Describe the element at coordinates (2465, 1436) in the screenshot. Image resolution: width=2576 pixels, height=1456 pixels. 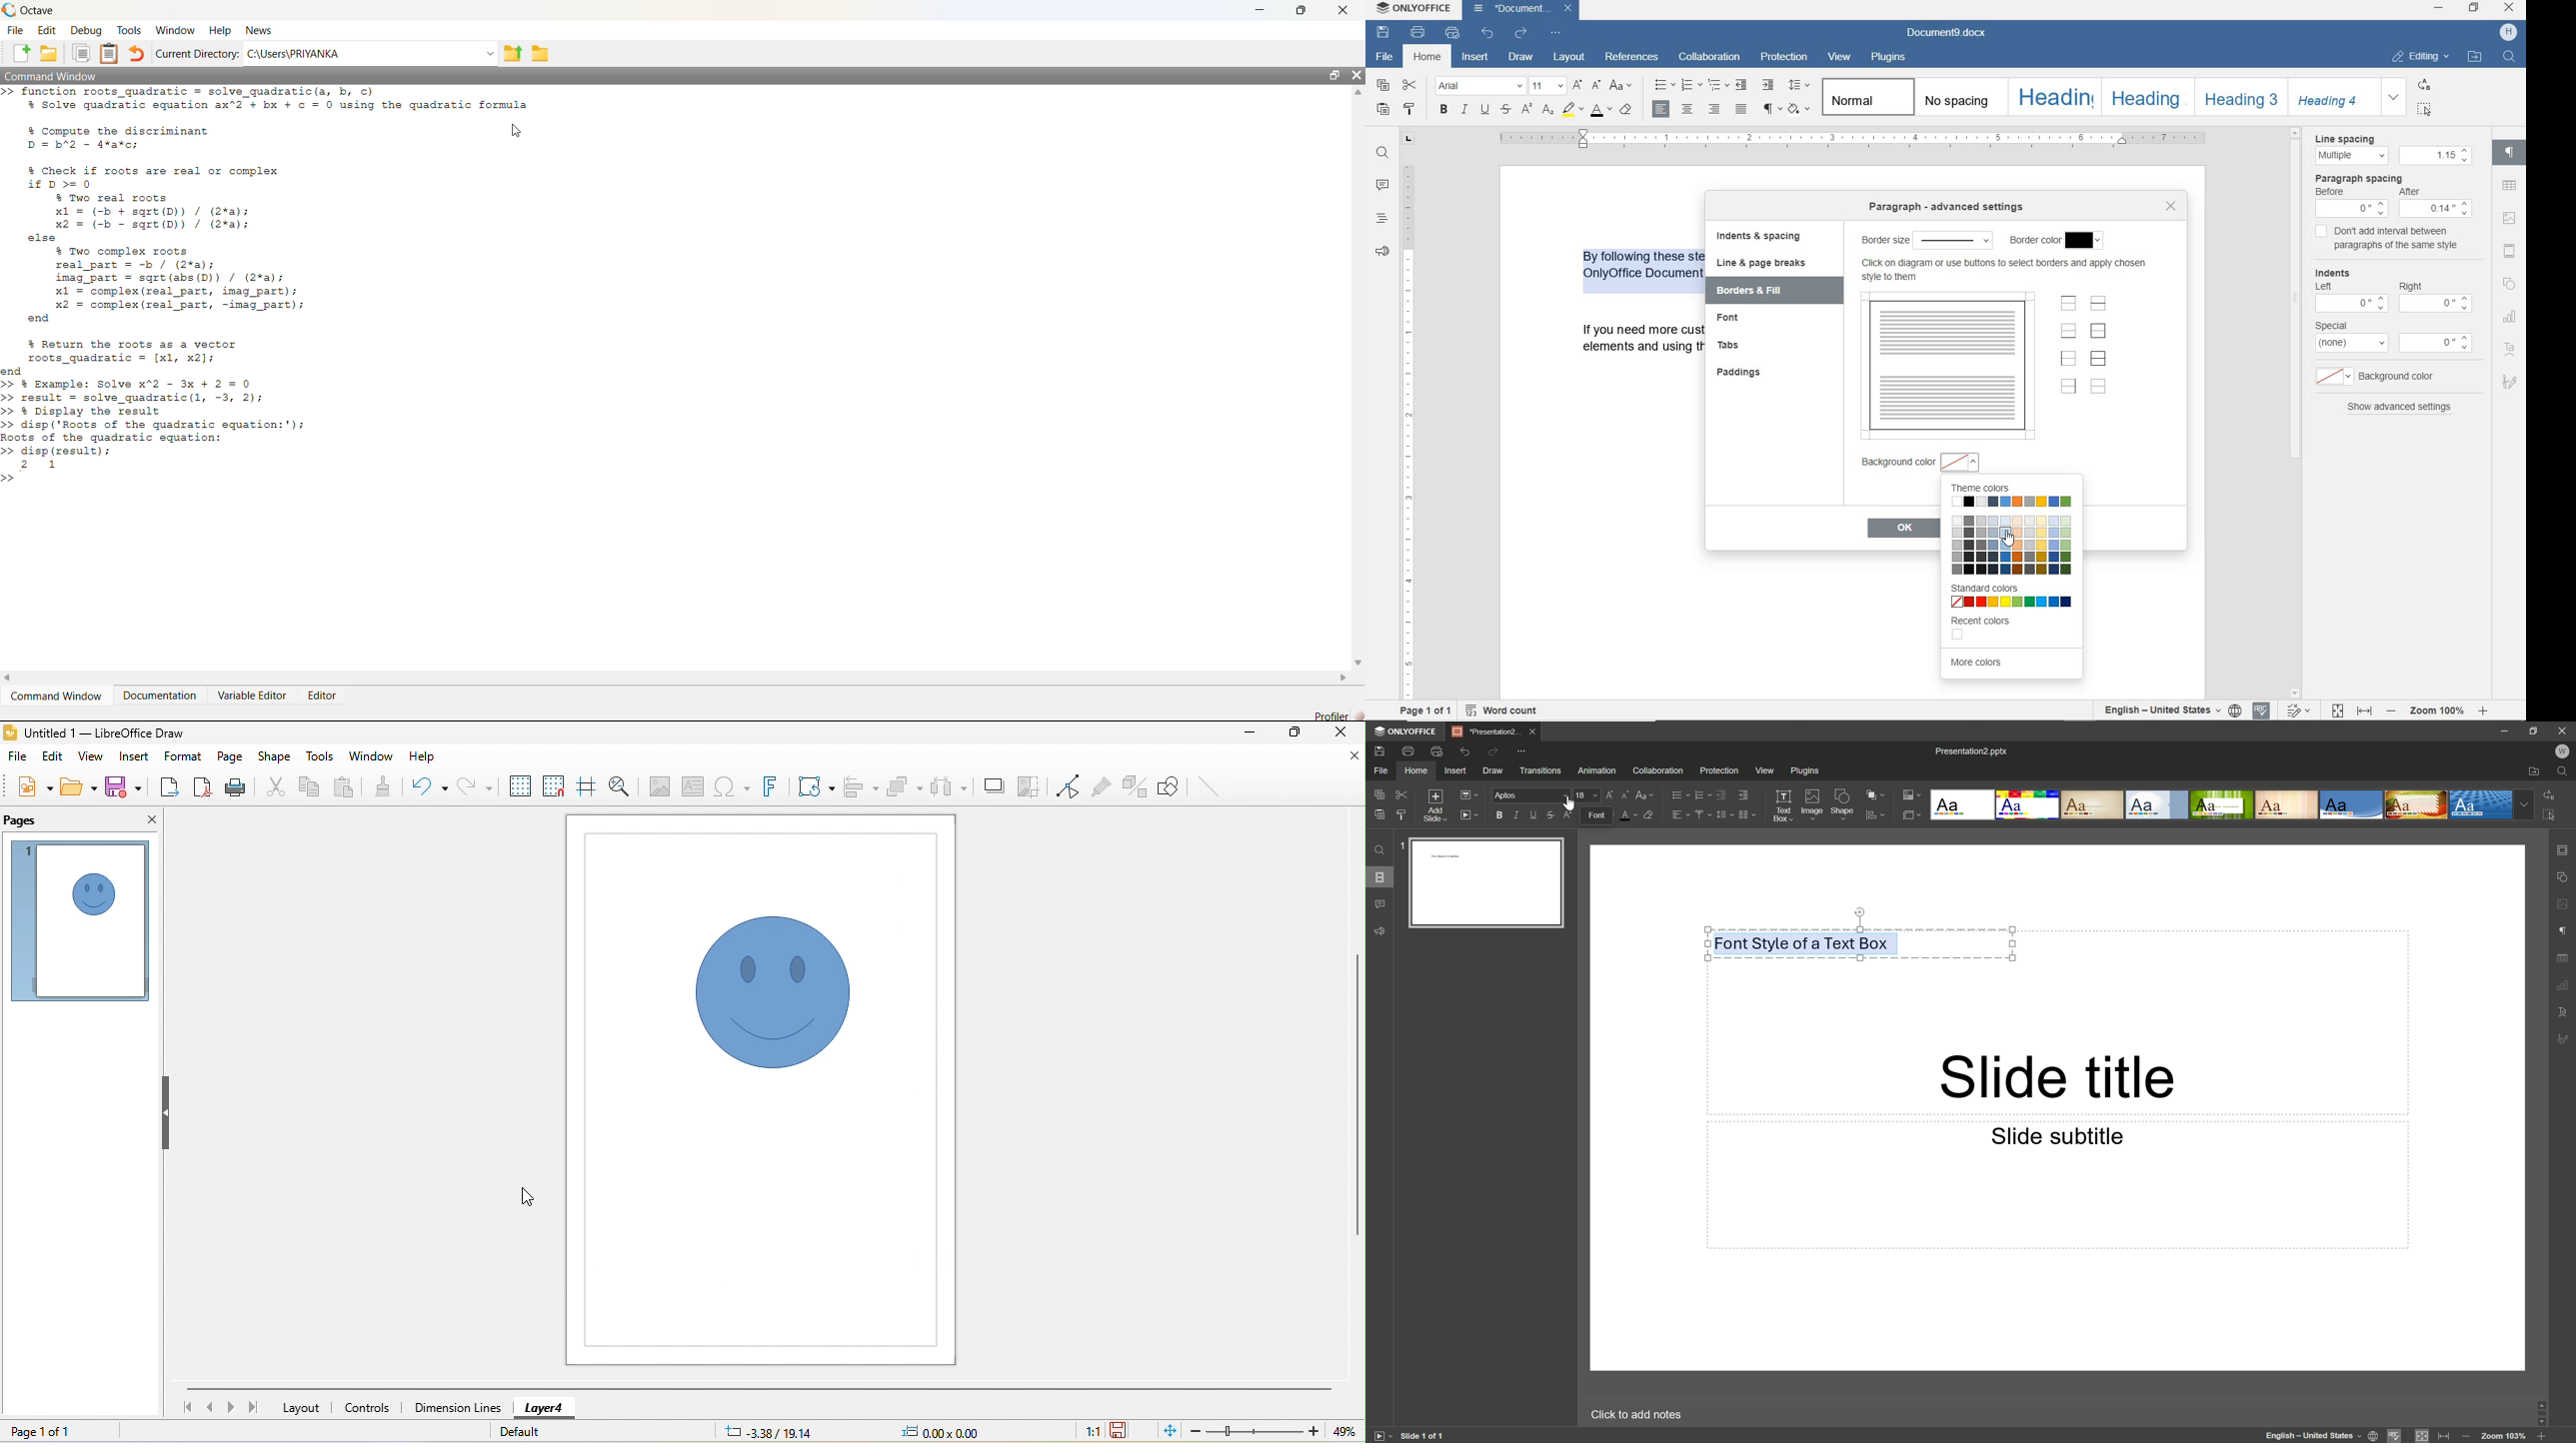
I see `Zoom out` at that location.